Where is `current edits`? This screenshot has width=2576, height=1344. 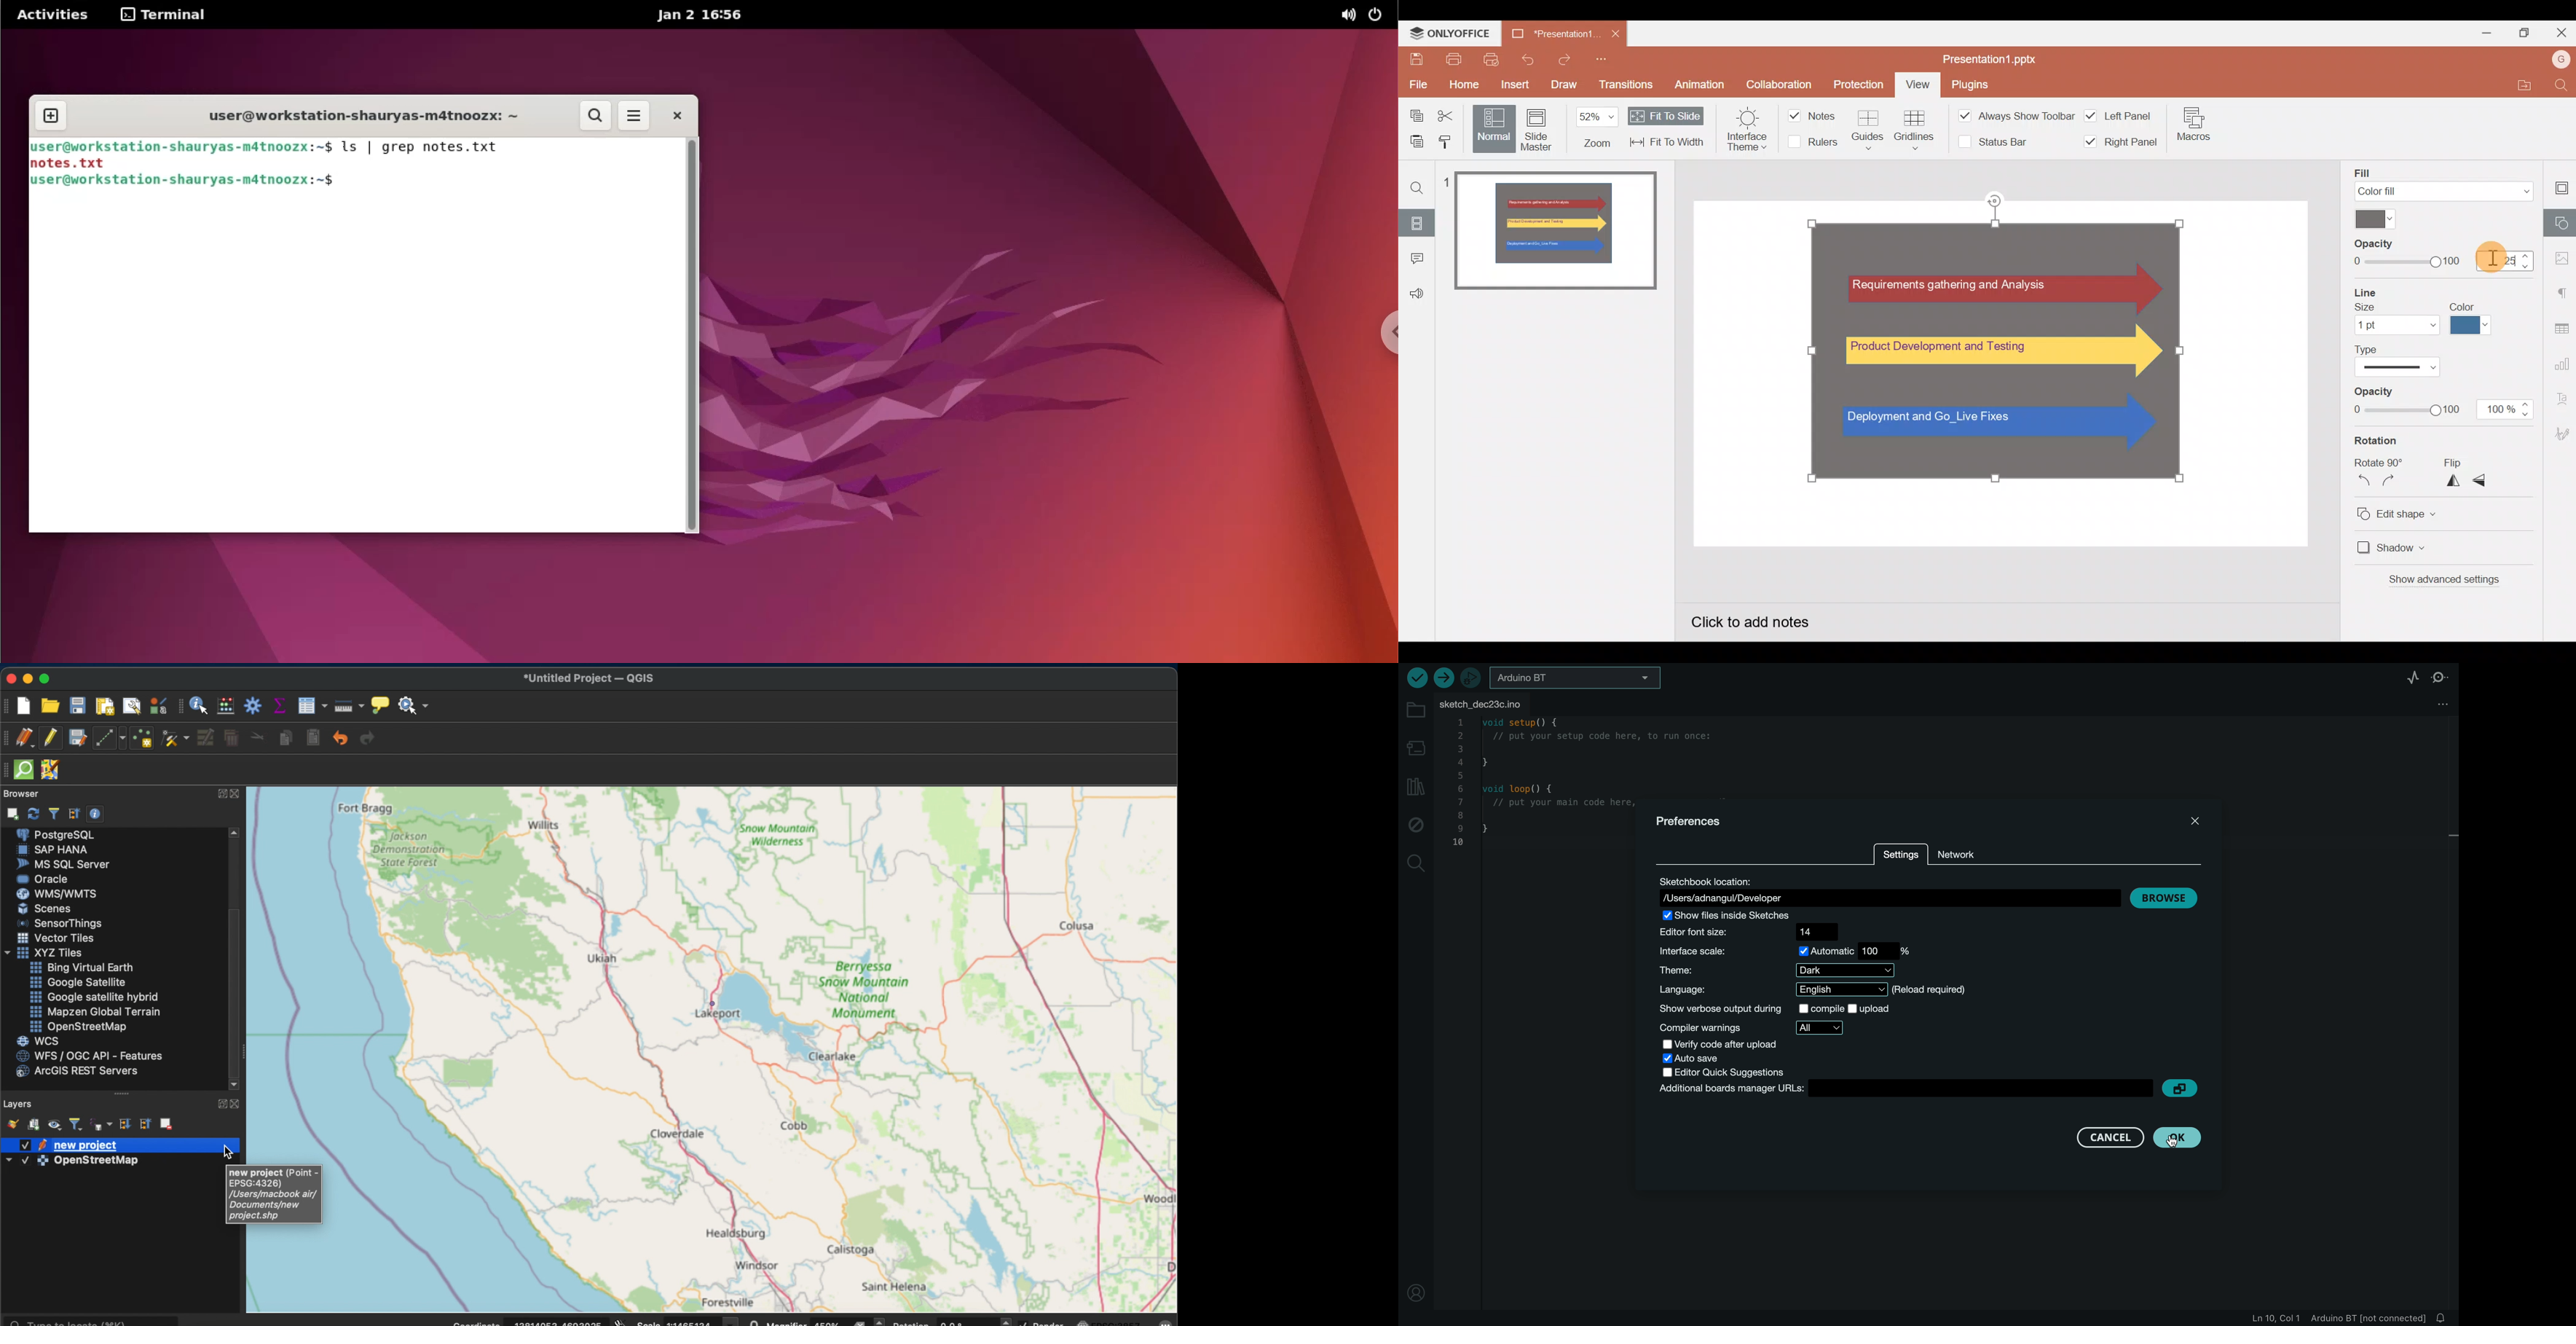 current edits is located at coordinates (26, 739).